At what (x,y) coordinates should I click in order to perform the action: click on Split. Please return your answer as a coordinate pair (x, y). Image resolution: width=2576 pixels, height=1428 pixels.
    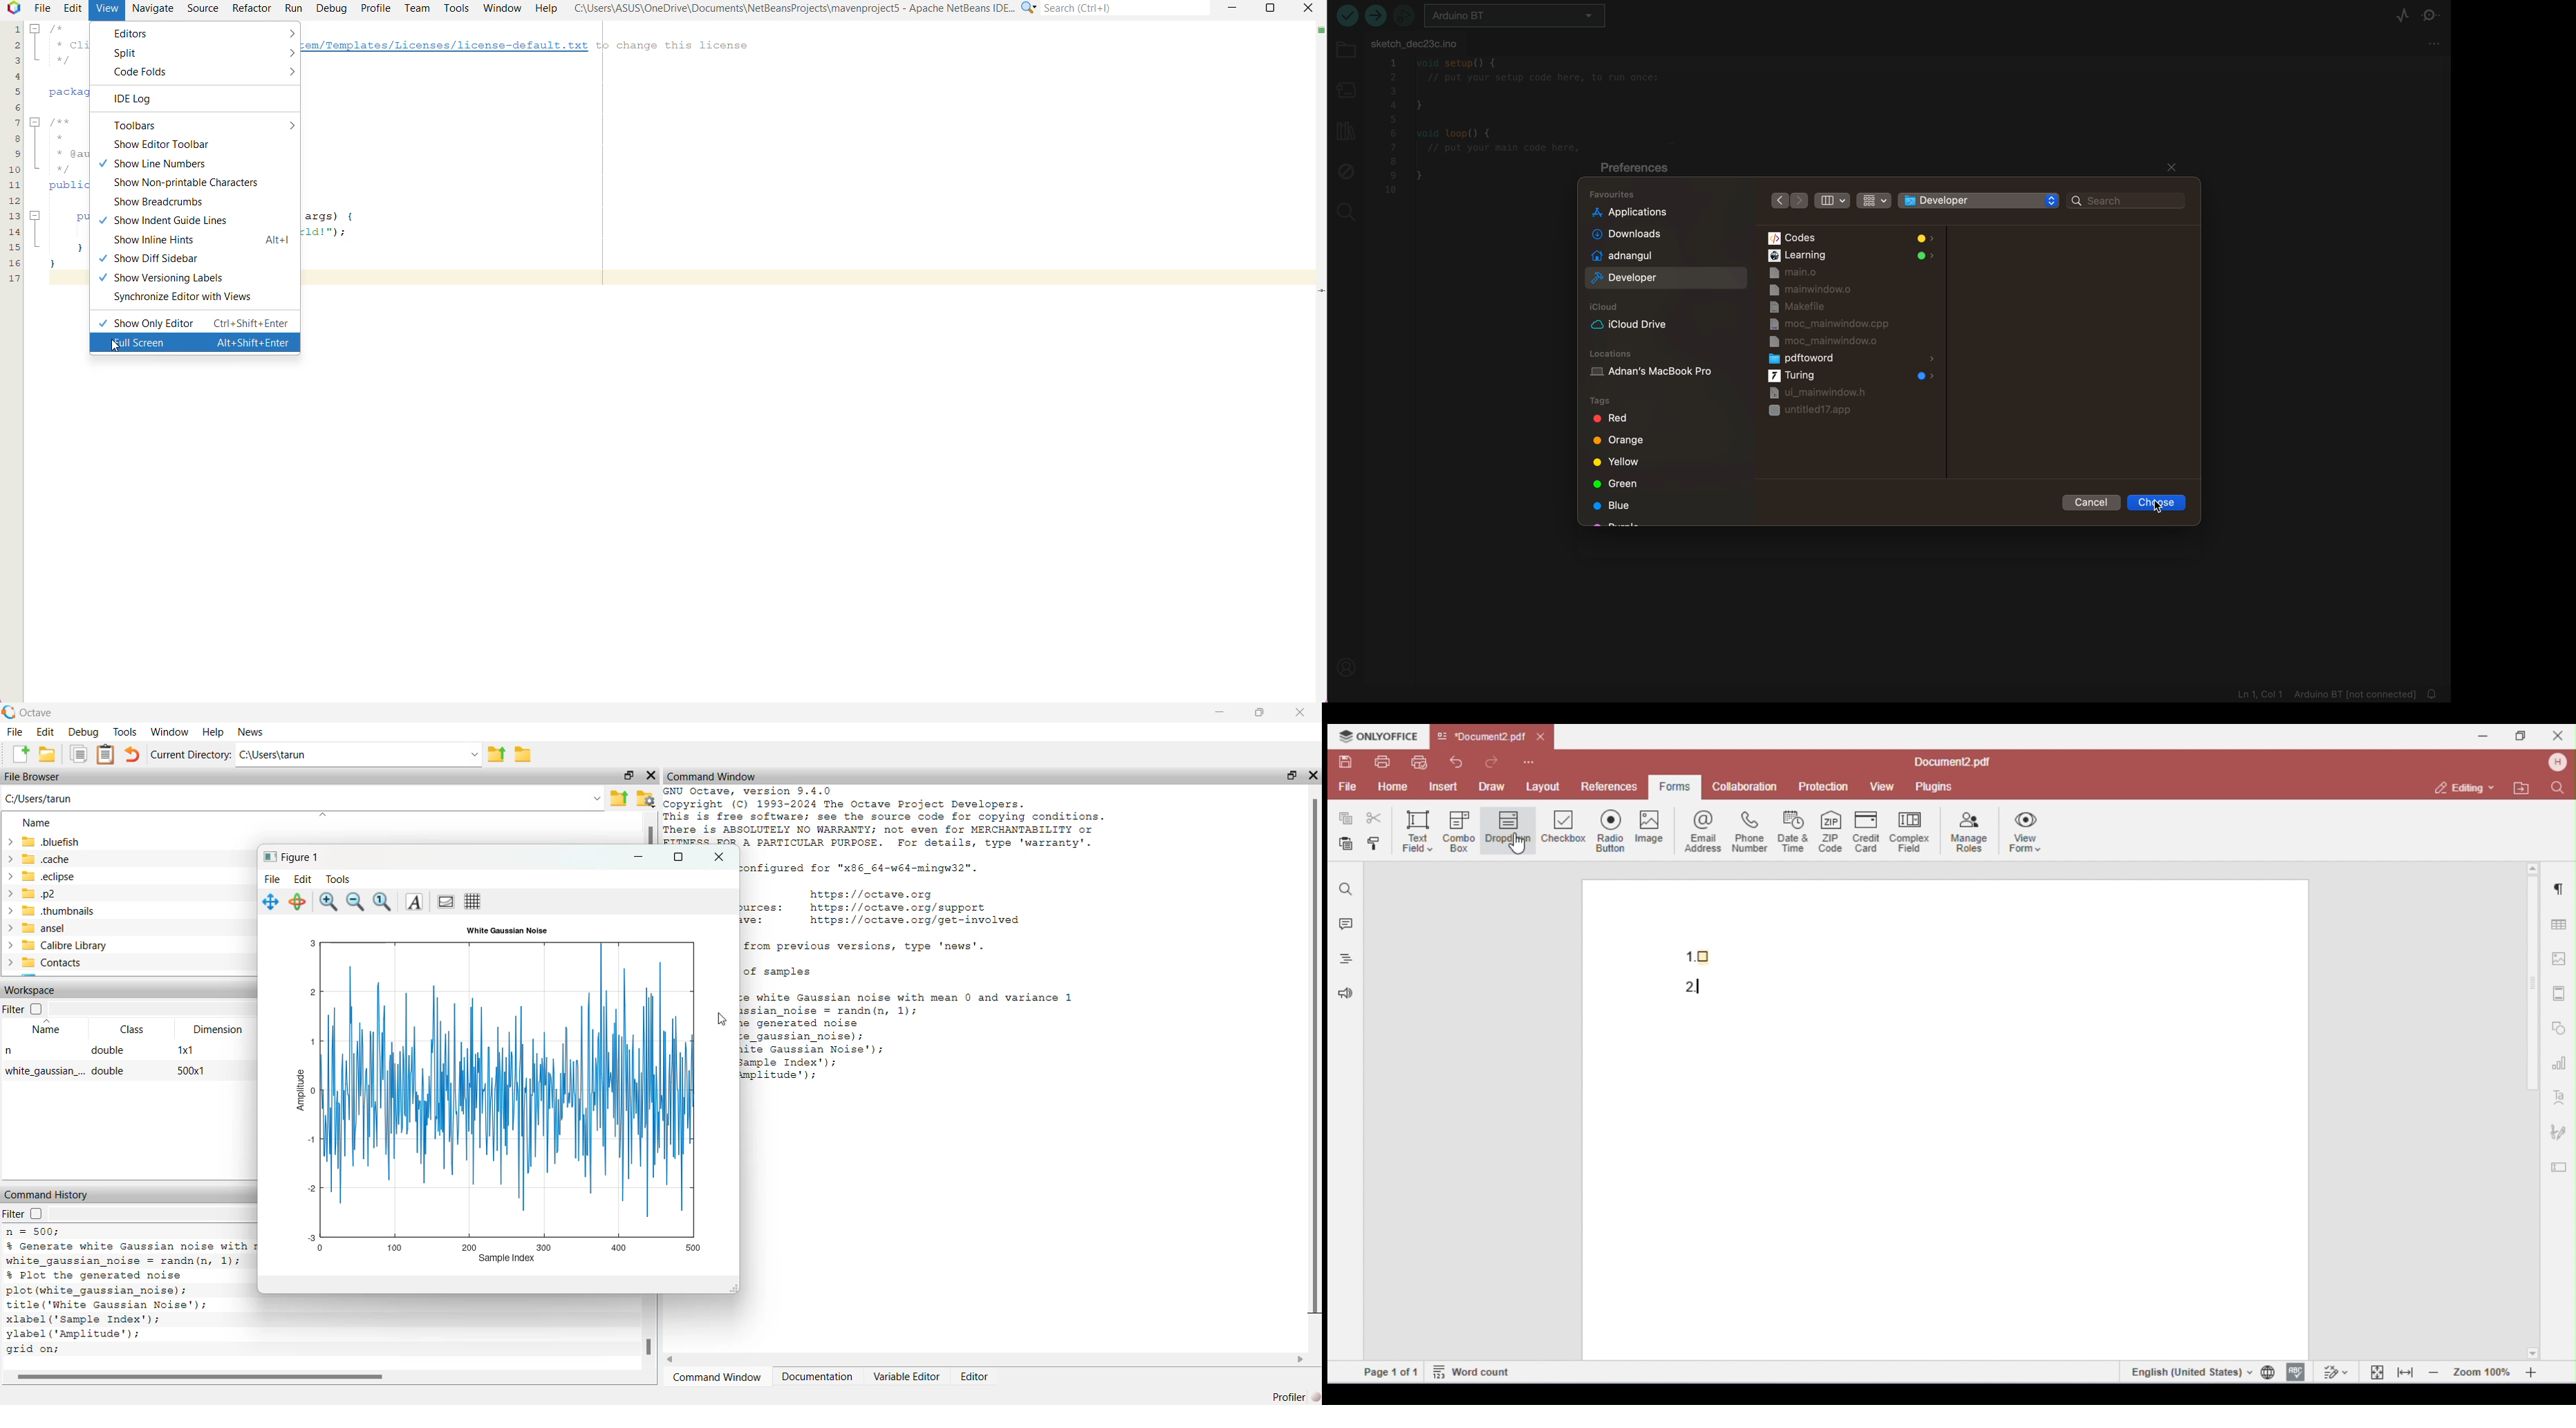
    Looking at the image, I should click on (200, 53).